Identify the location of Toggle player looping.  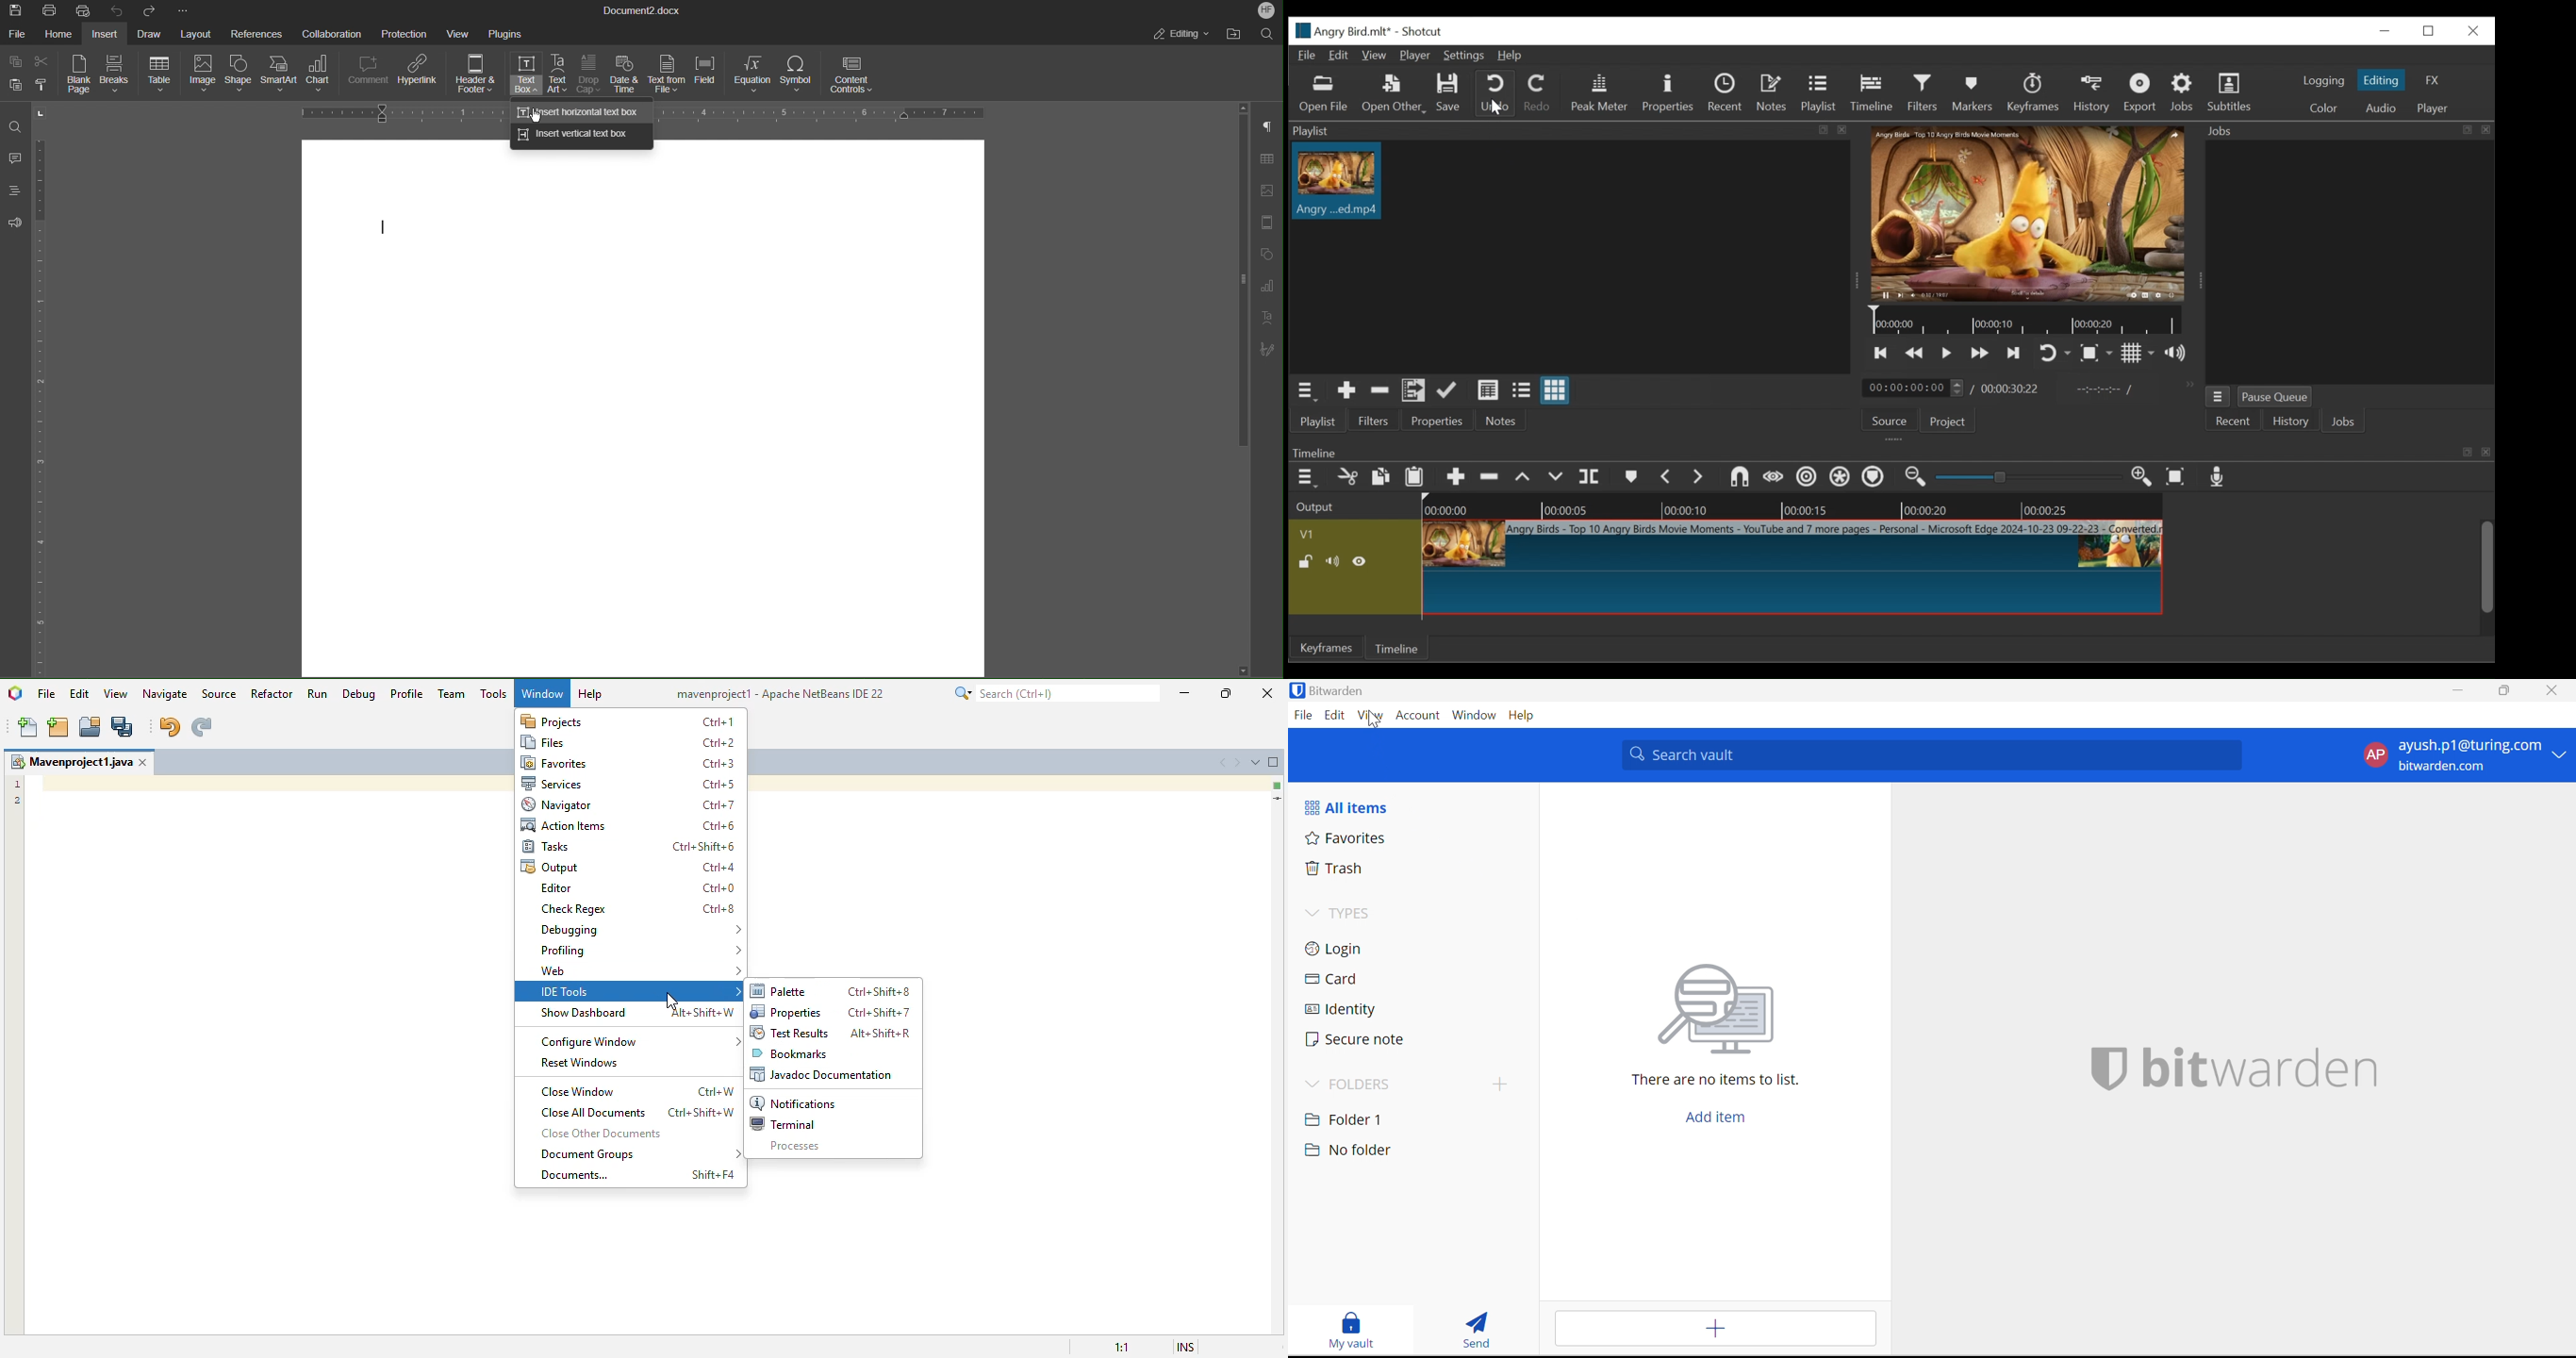
(2055, 354).